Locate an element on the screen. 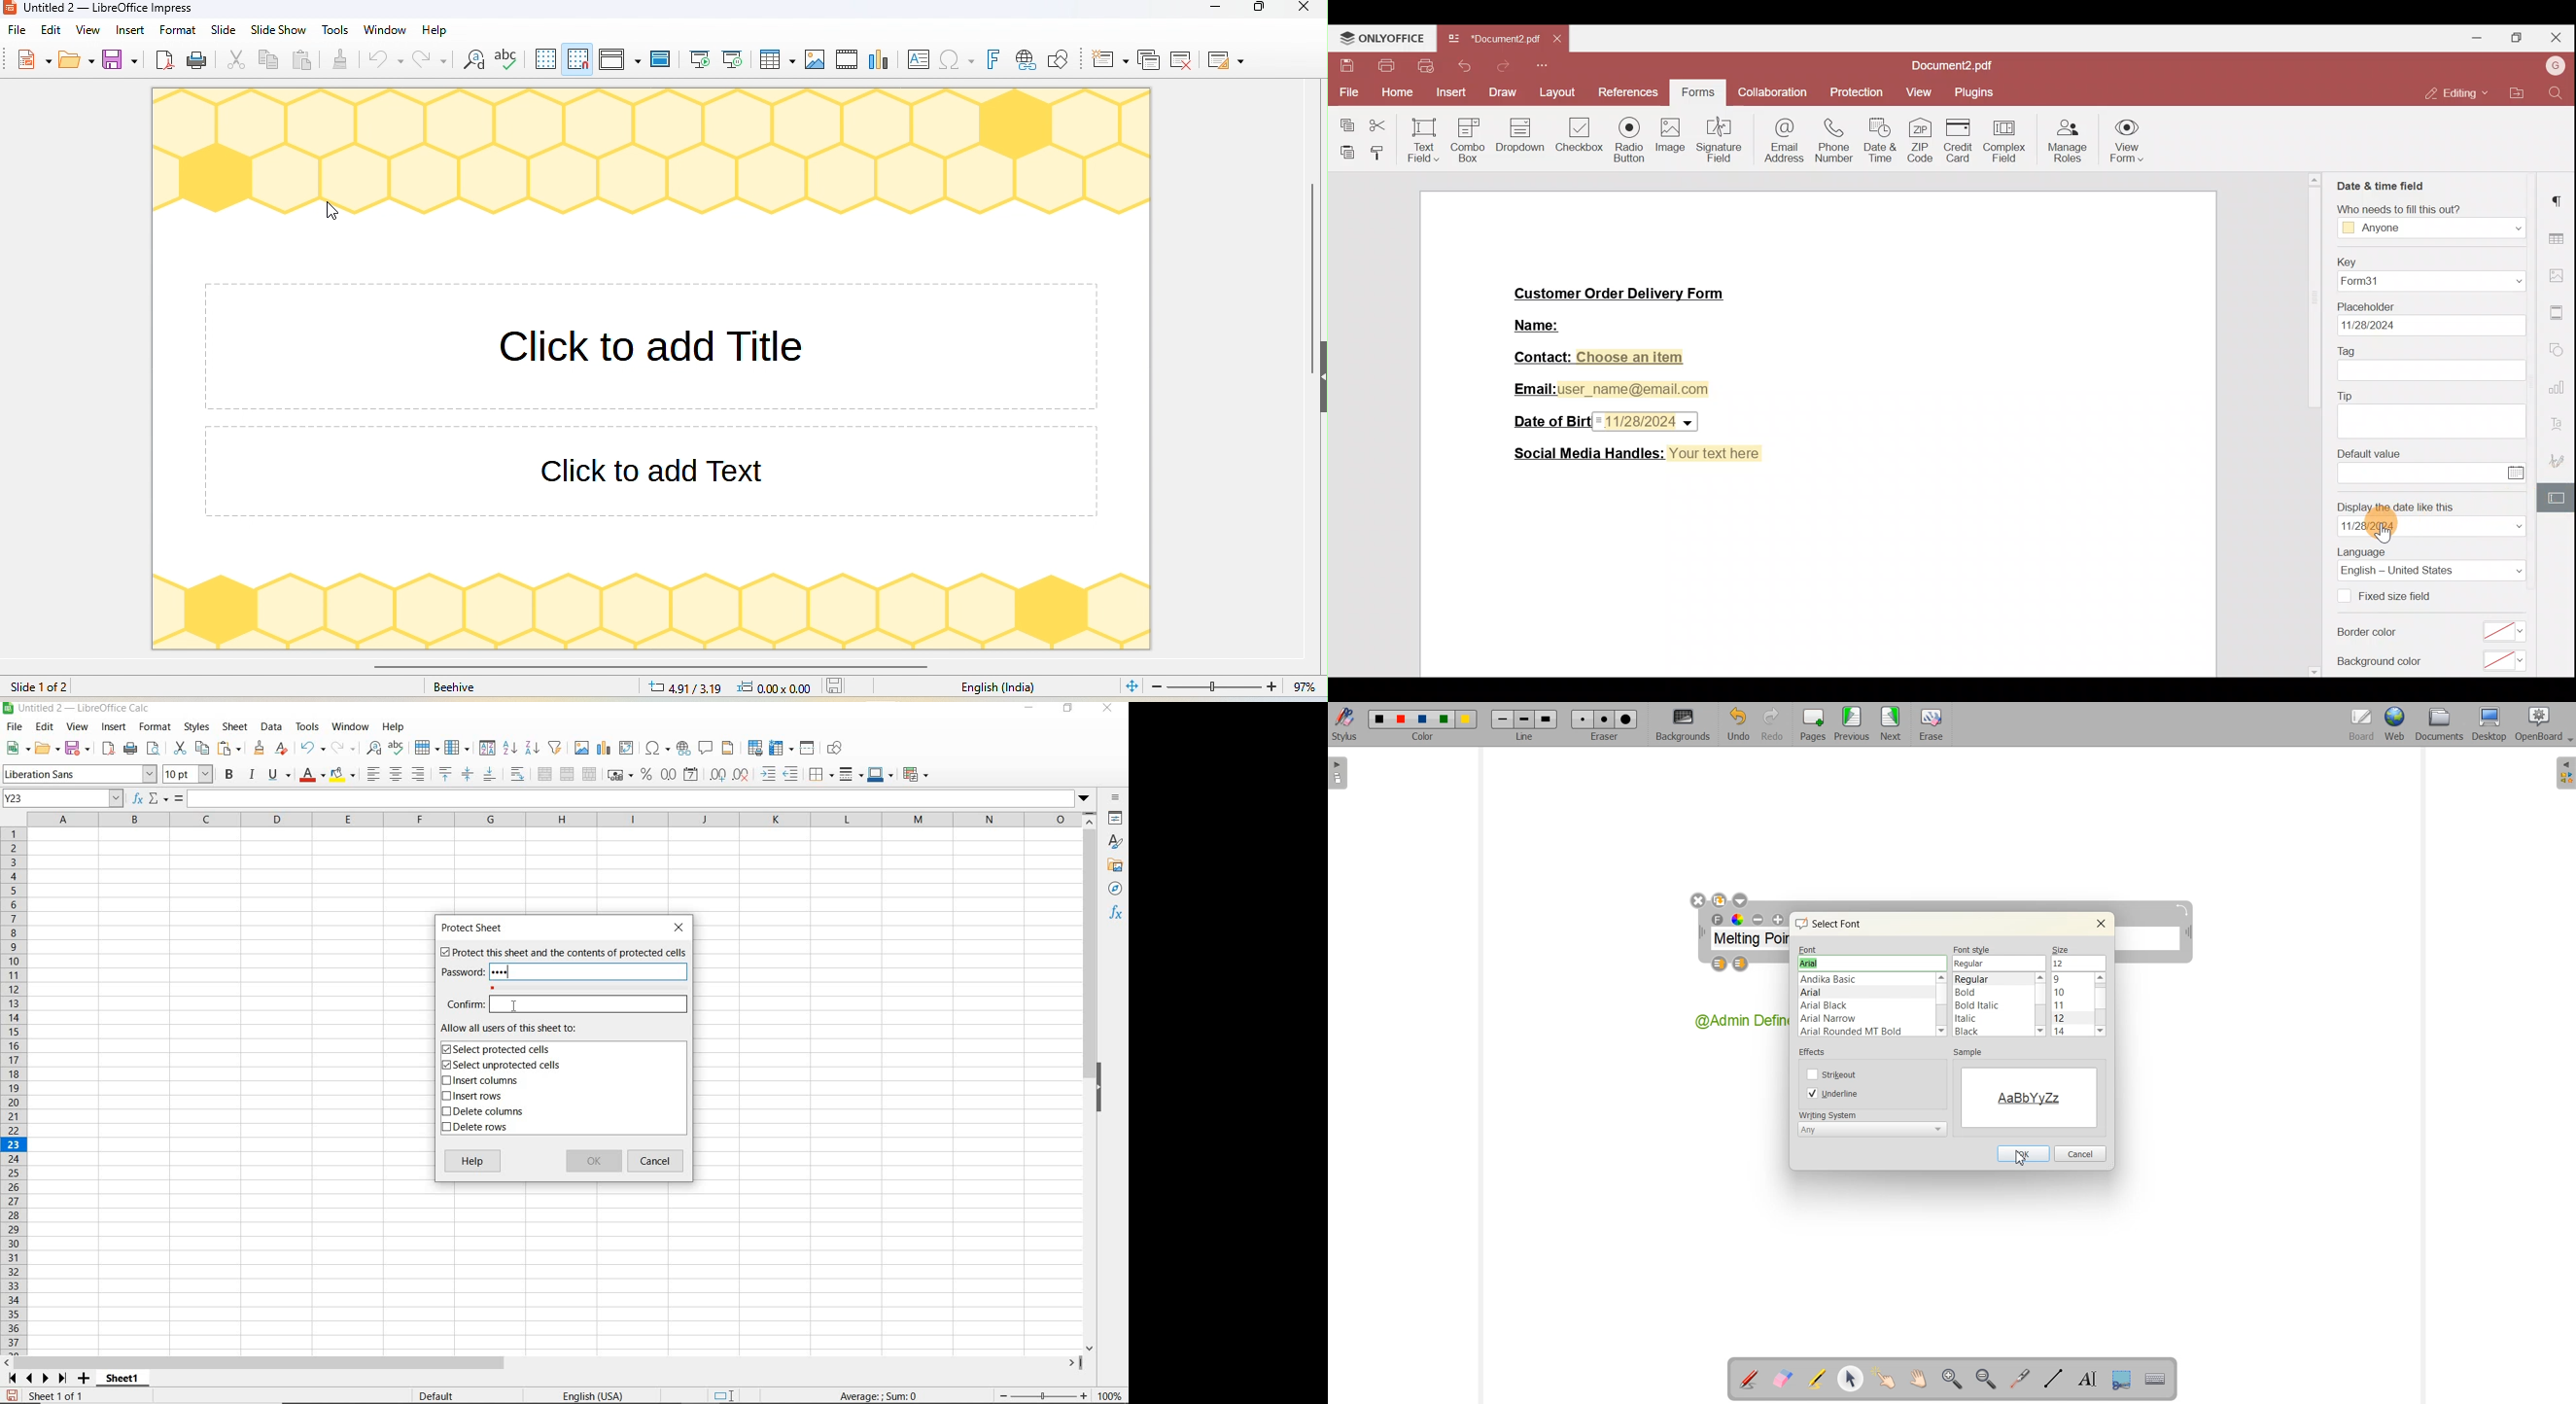 This screenshot has height=1428, width=2576. OPEN is located at coordinates (45, 748).